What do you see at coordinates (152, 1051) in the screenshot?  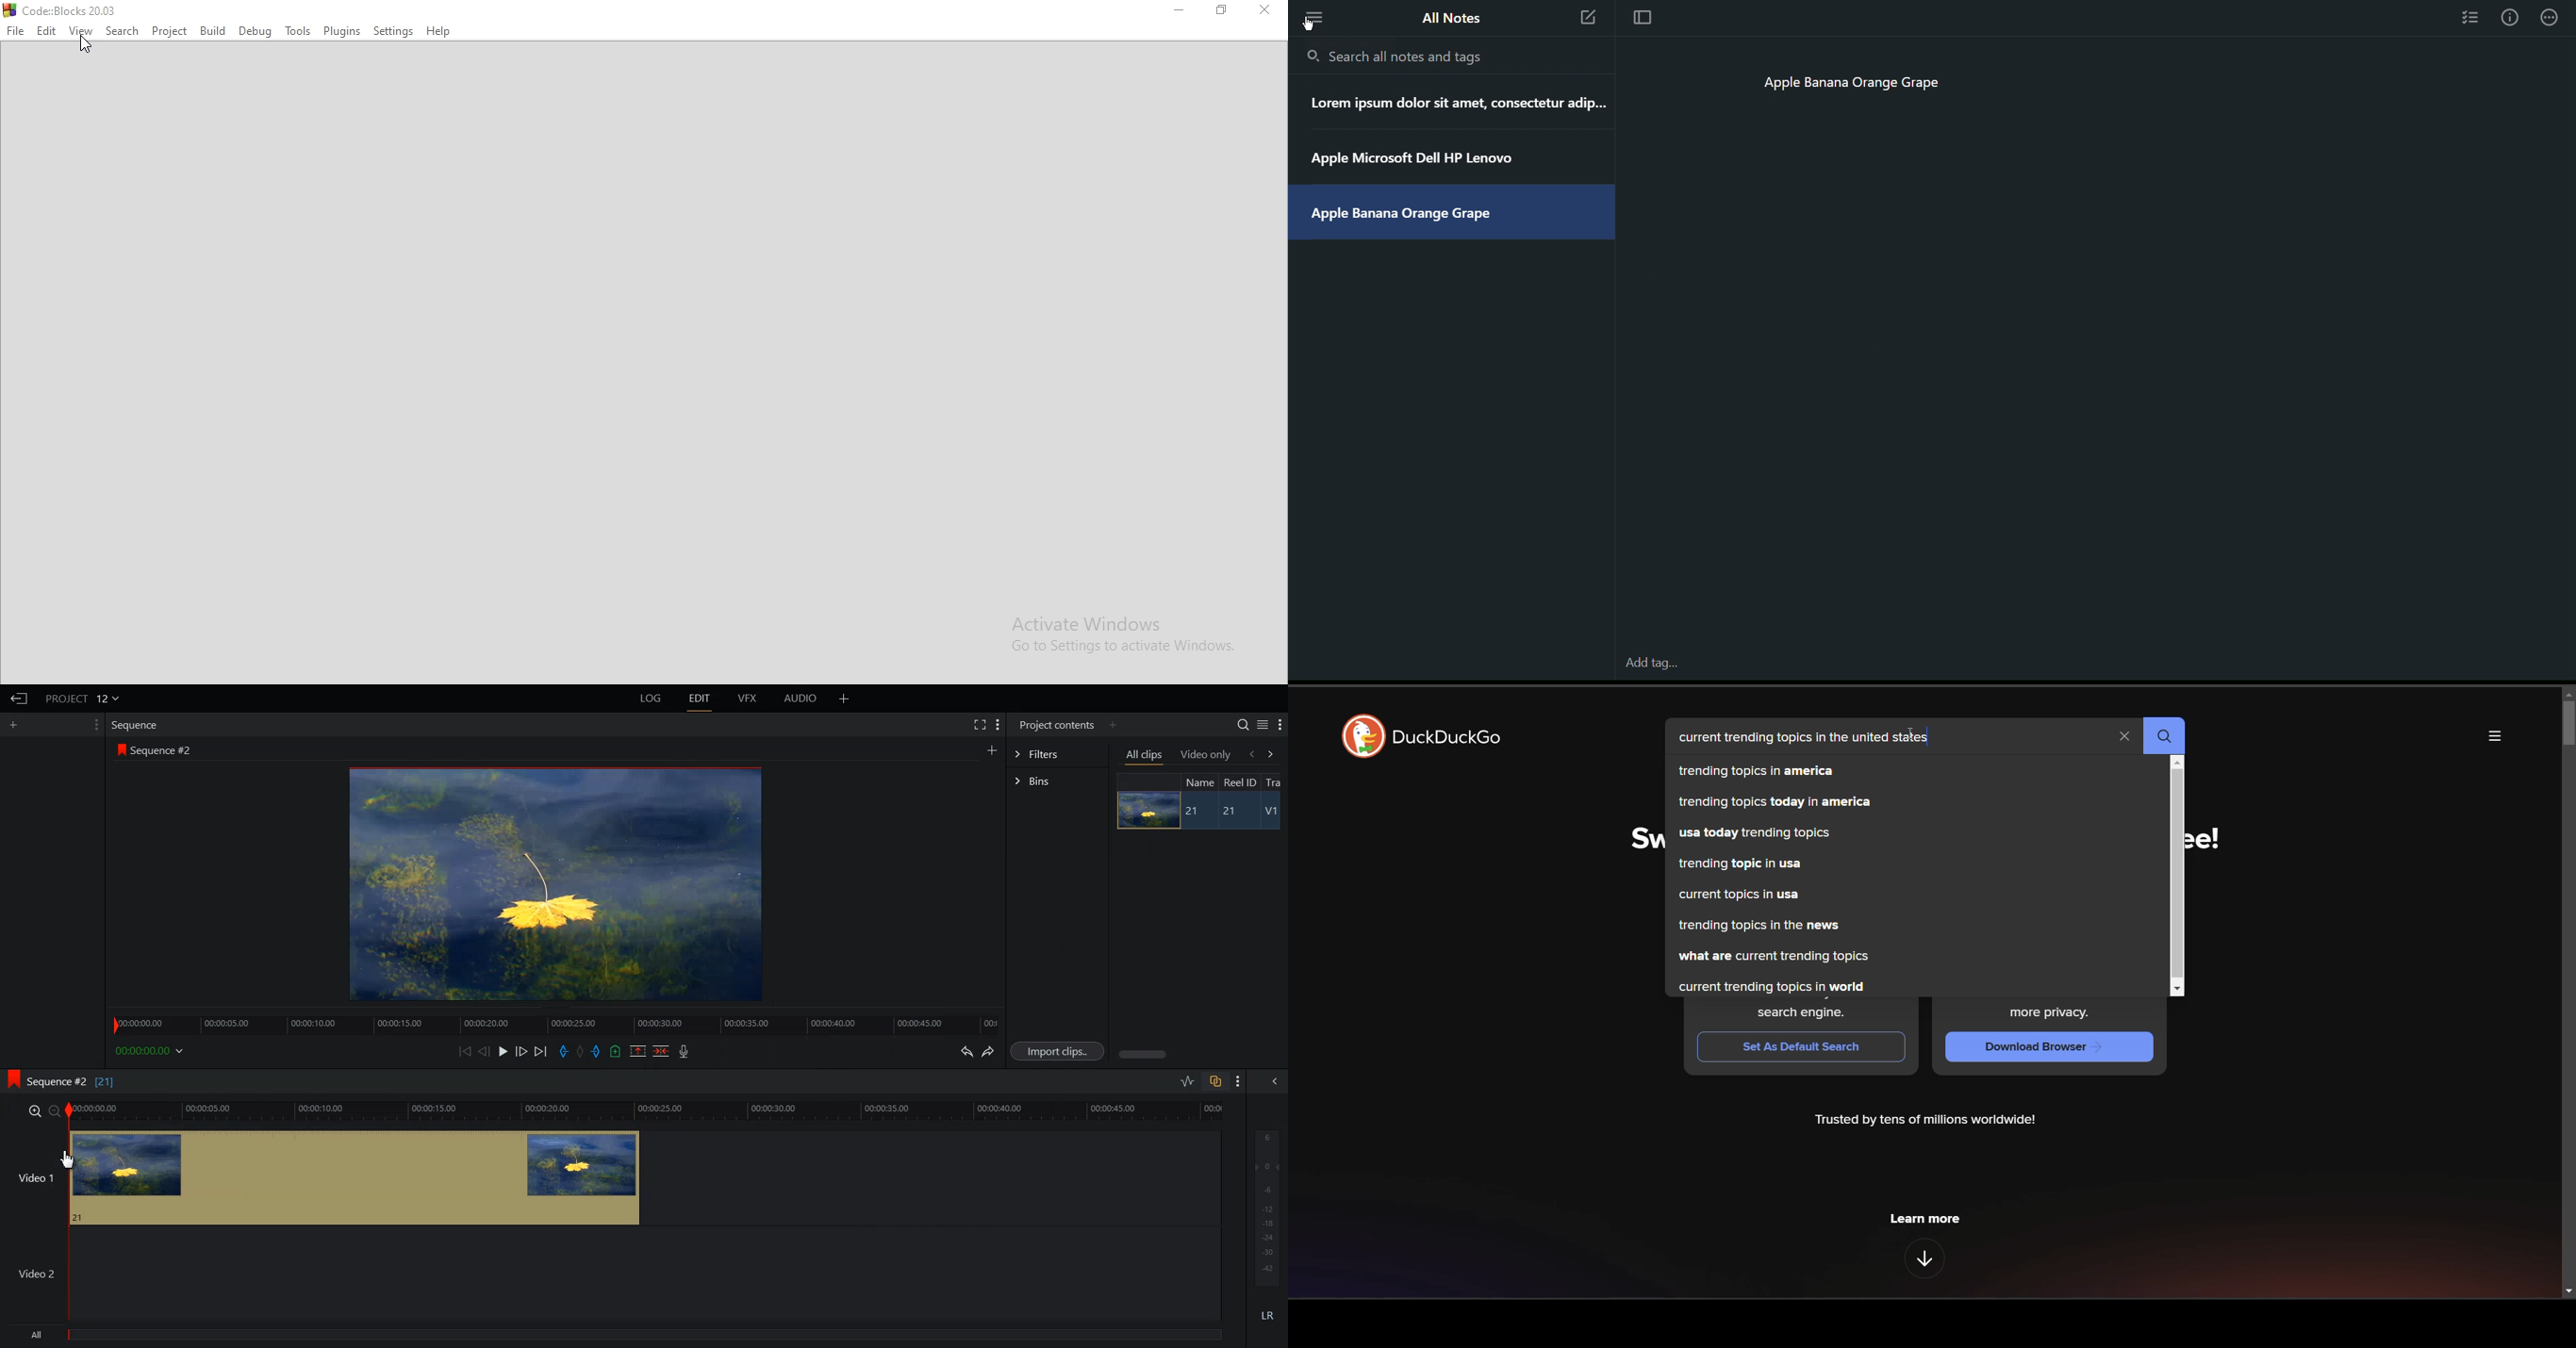 I see `00:00:00.00` at bounding box center [152, 1051].